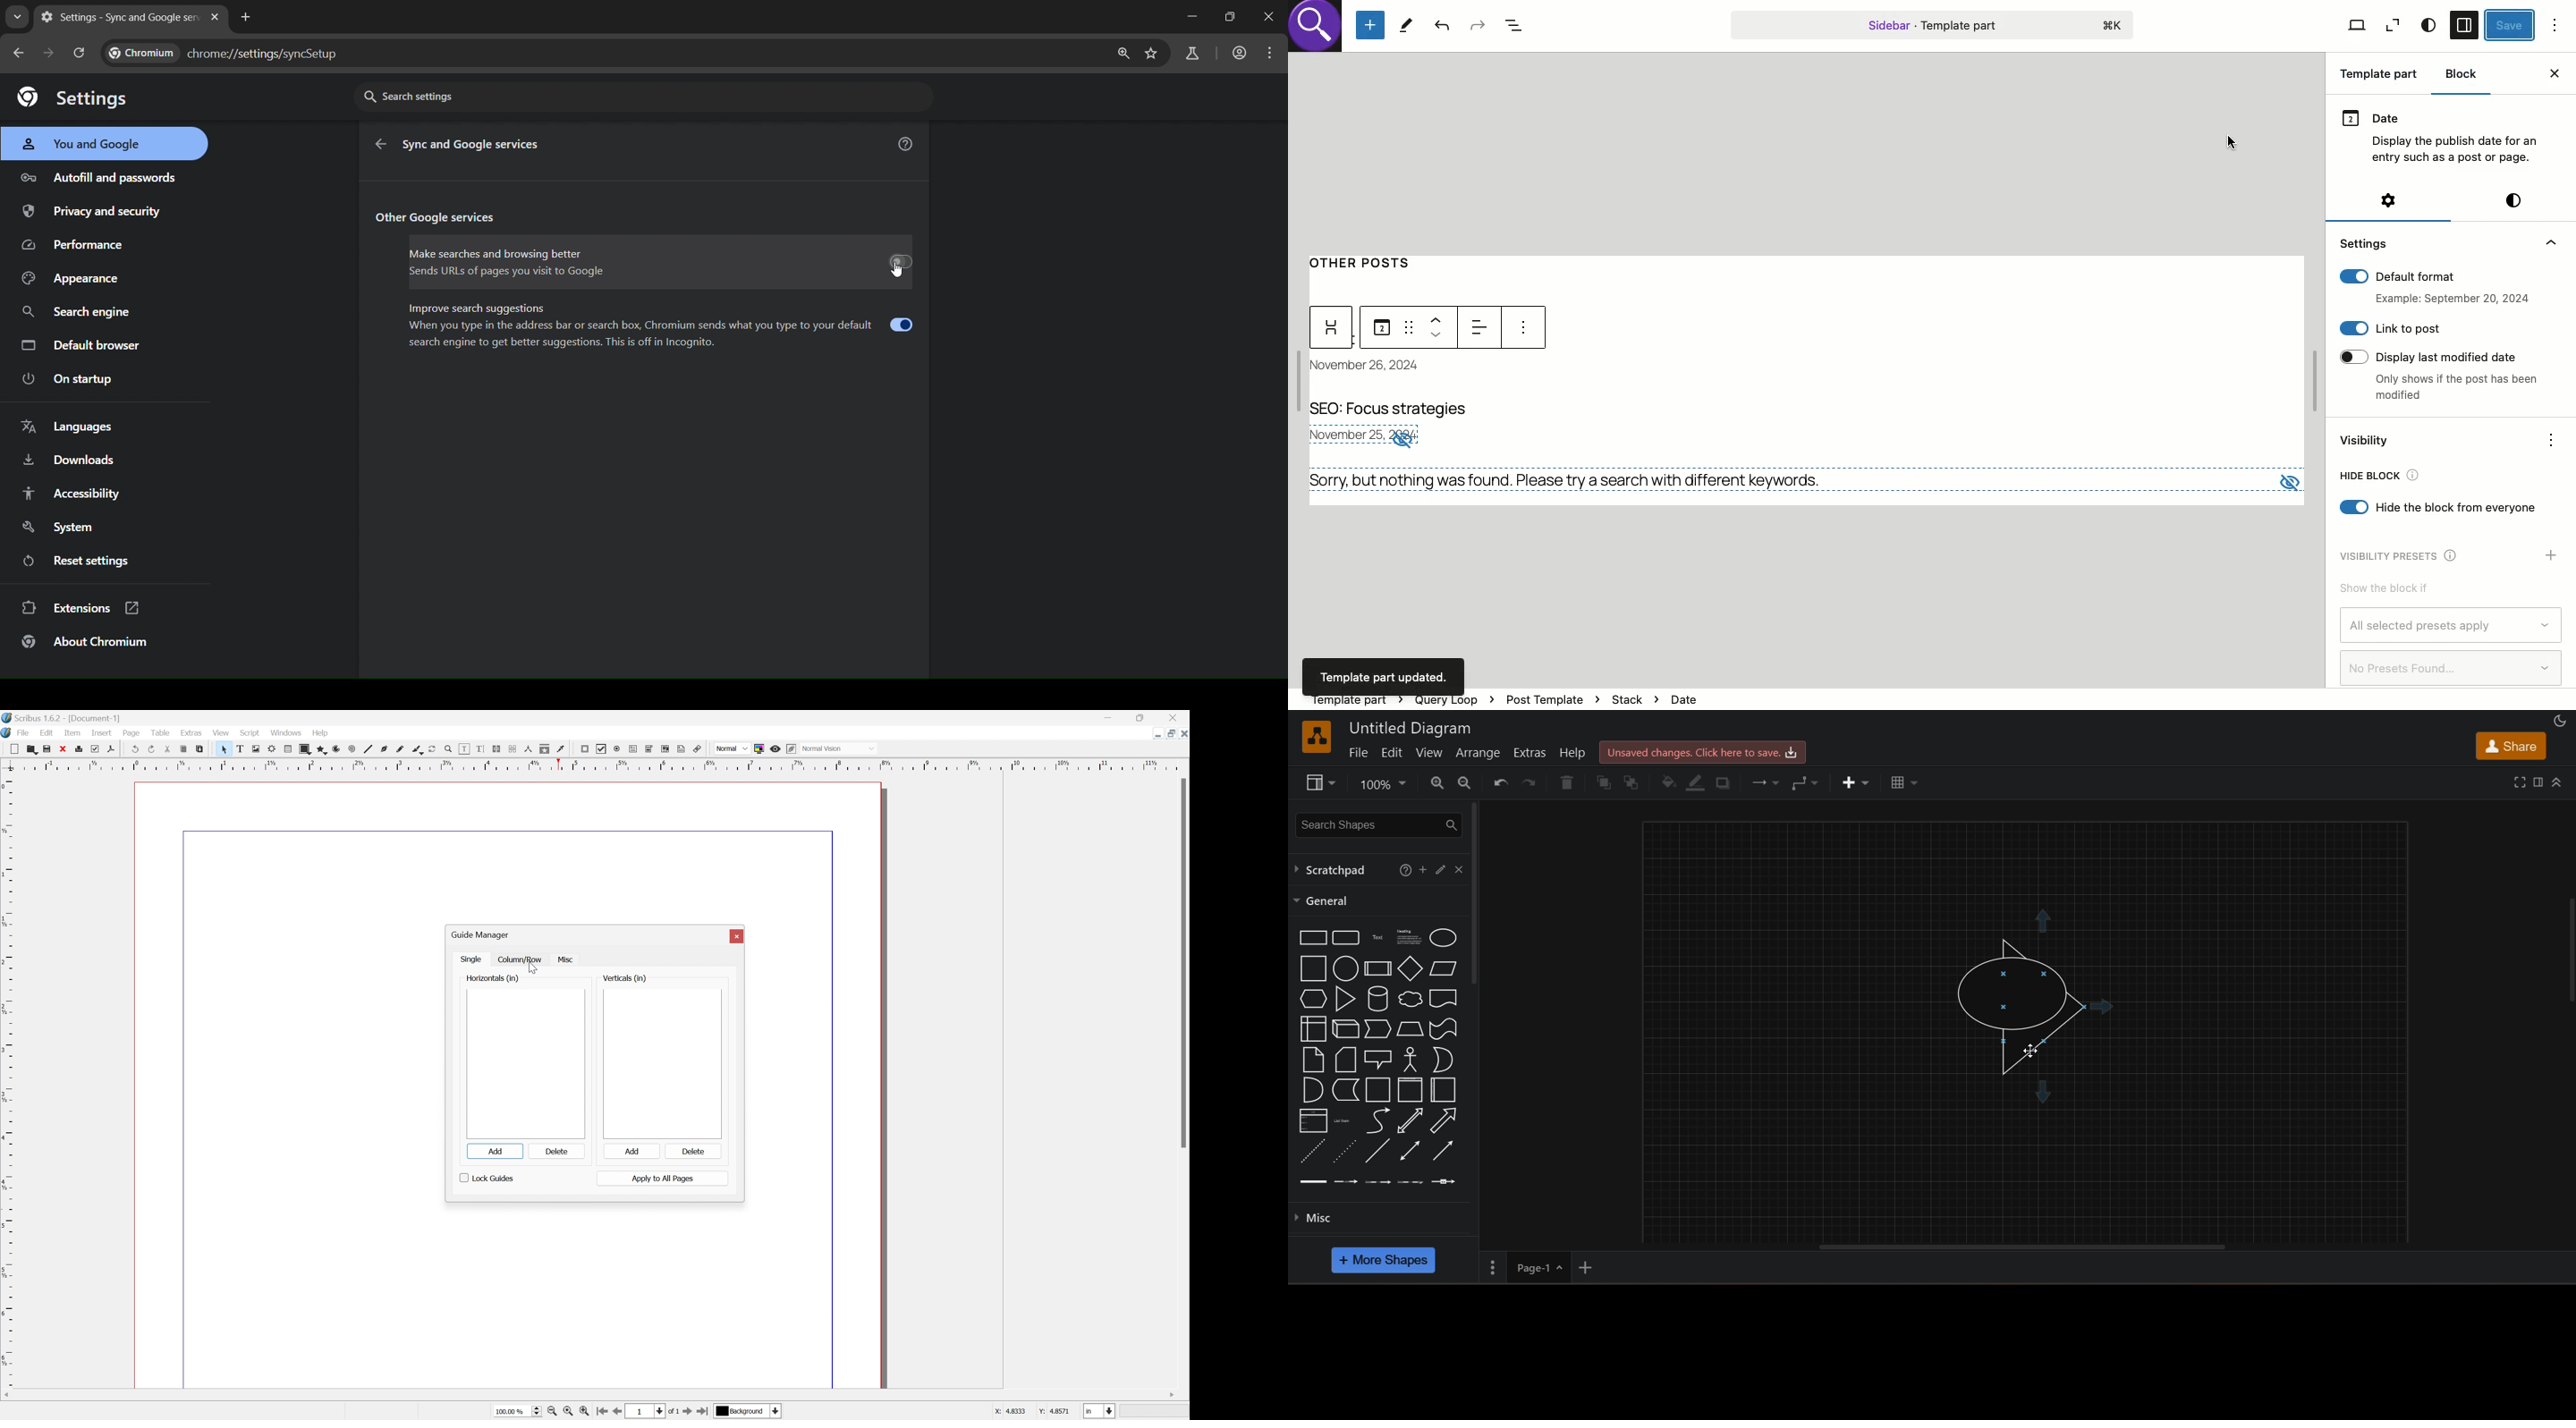 This screenshot has width=2576, height=1428. What do you see at coordinates (478, 935) in the screenshot?
I see `guide manager` at bounding box center [478, 935].